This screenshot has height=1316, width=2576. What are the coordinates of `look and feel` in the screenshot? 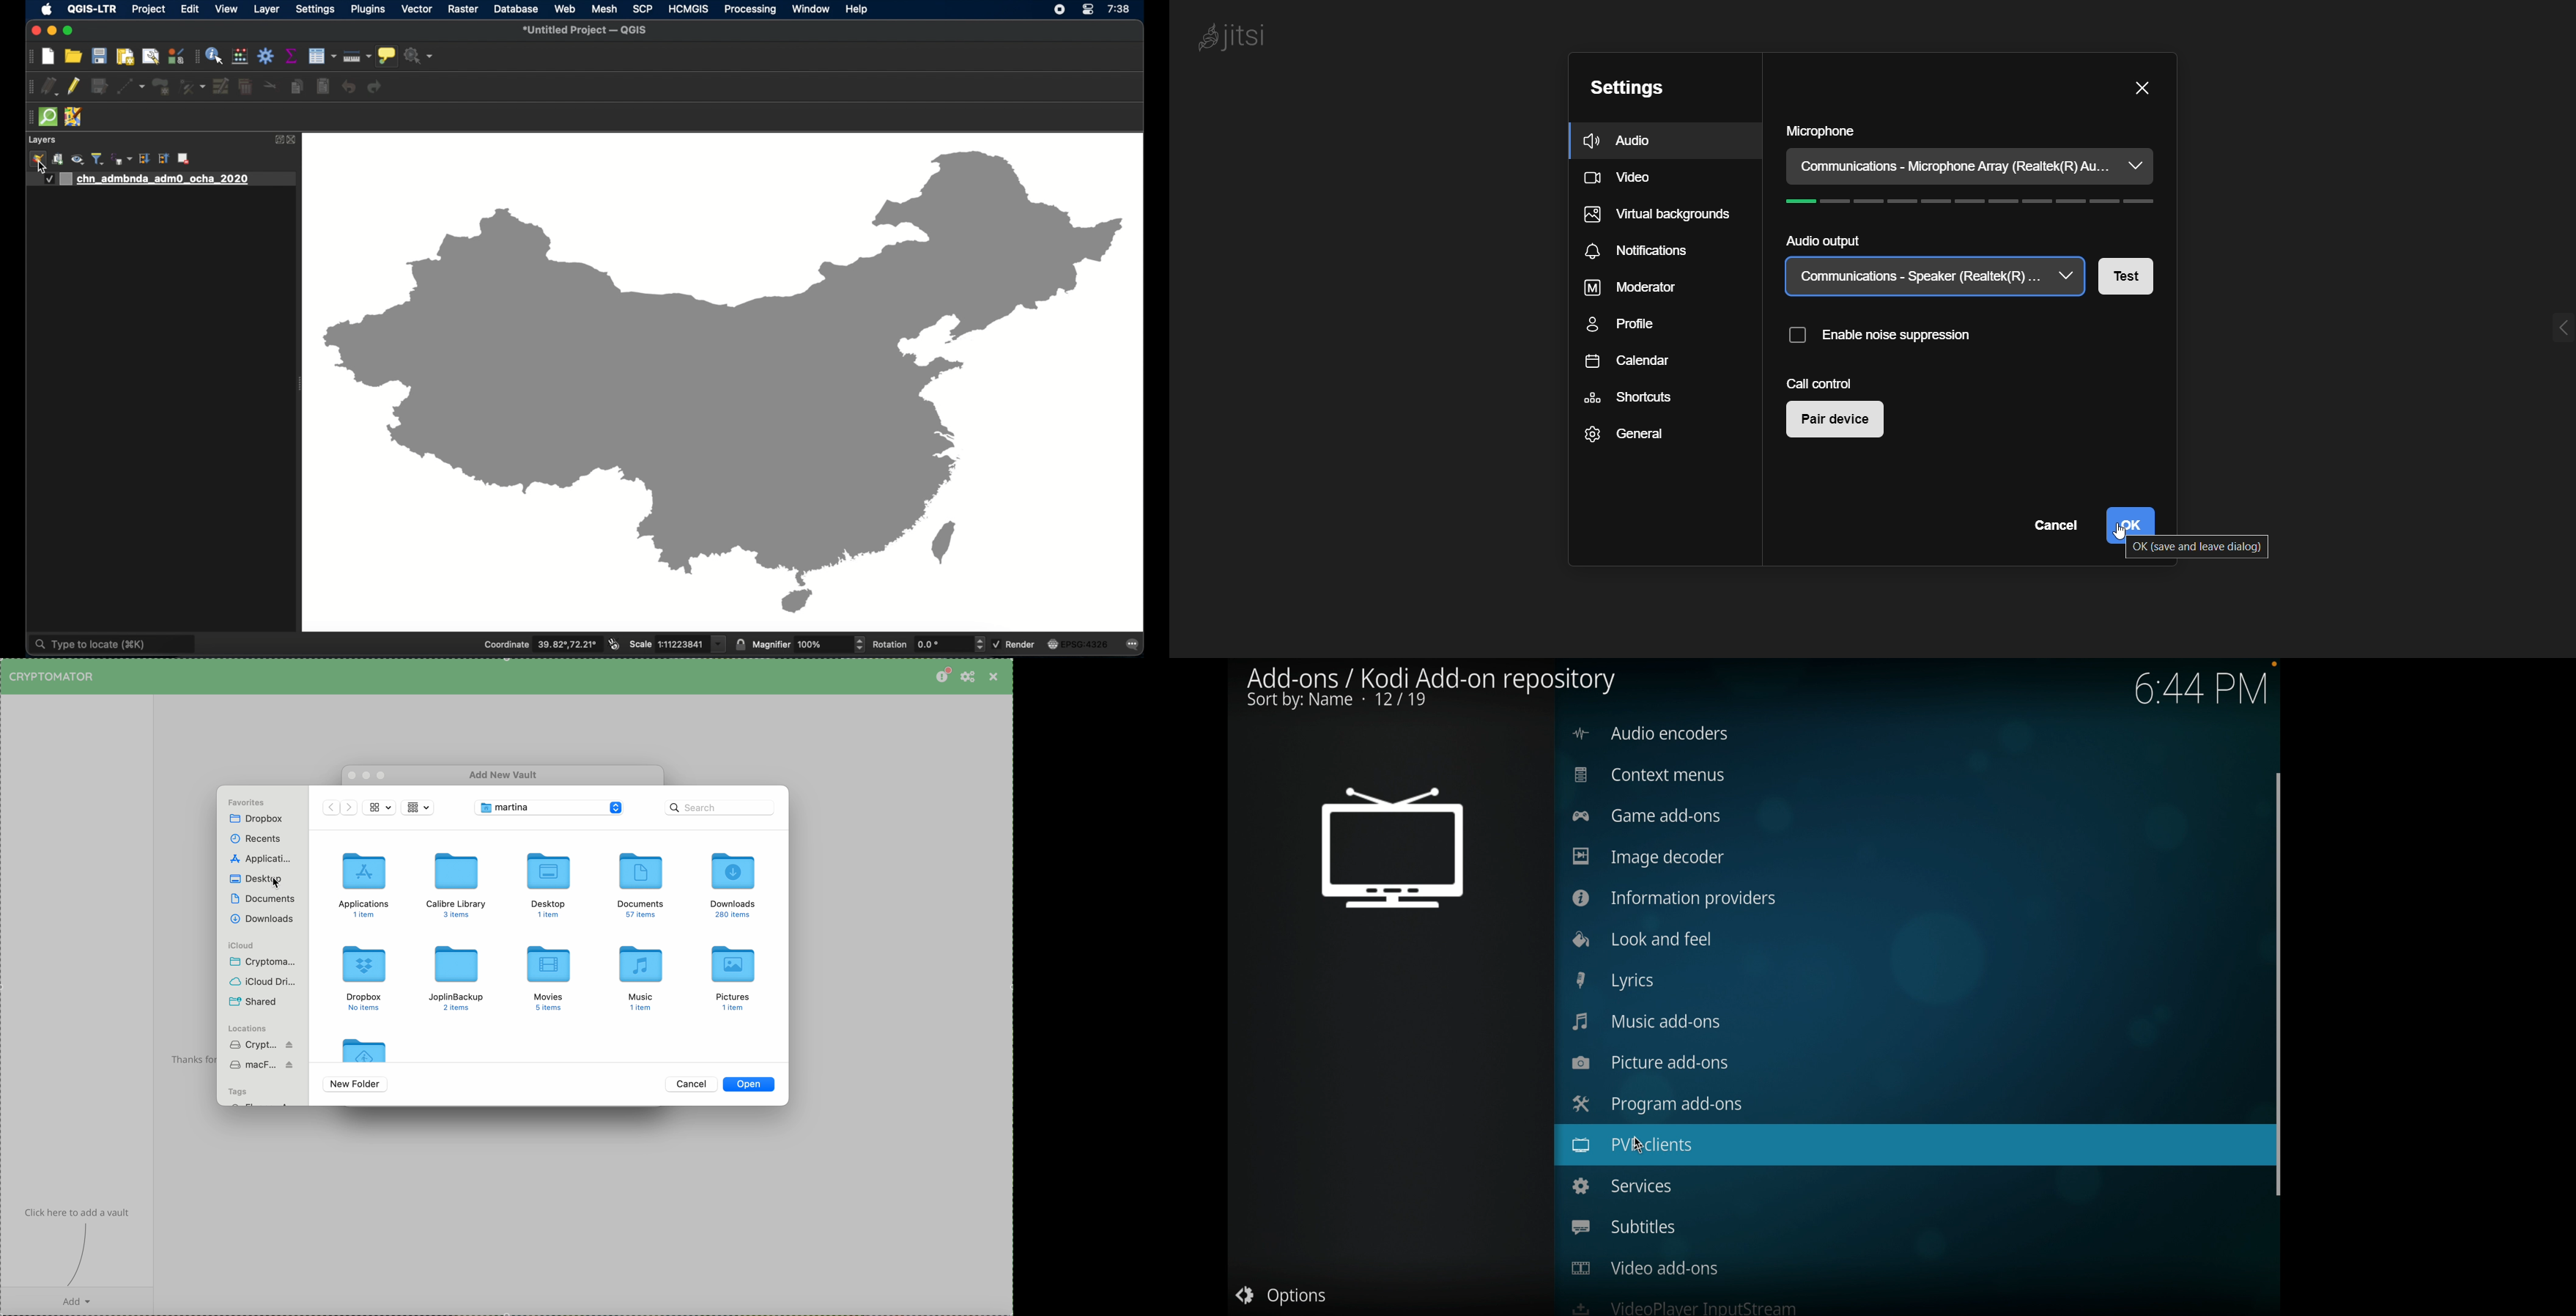 It's located at (1641, 939).